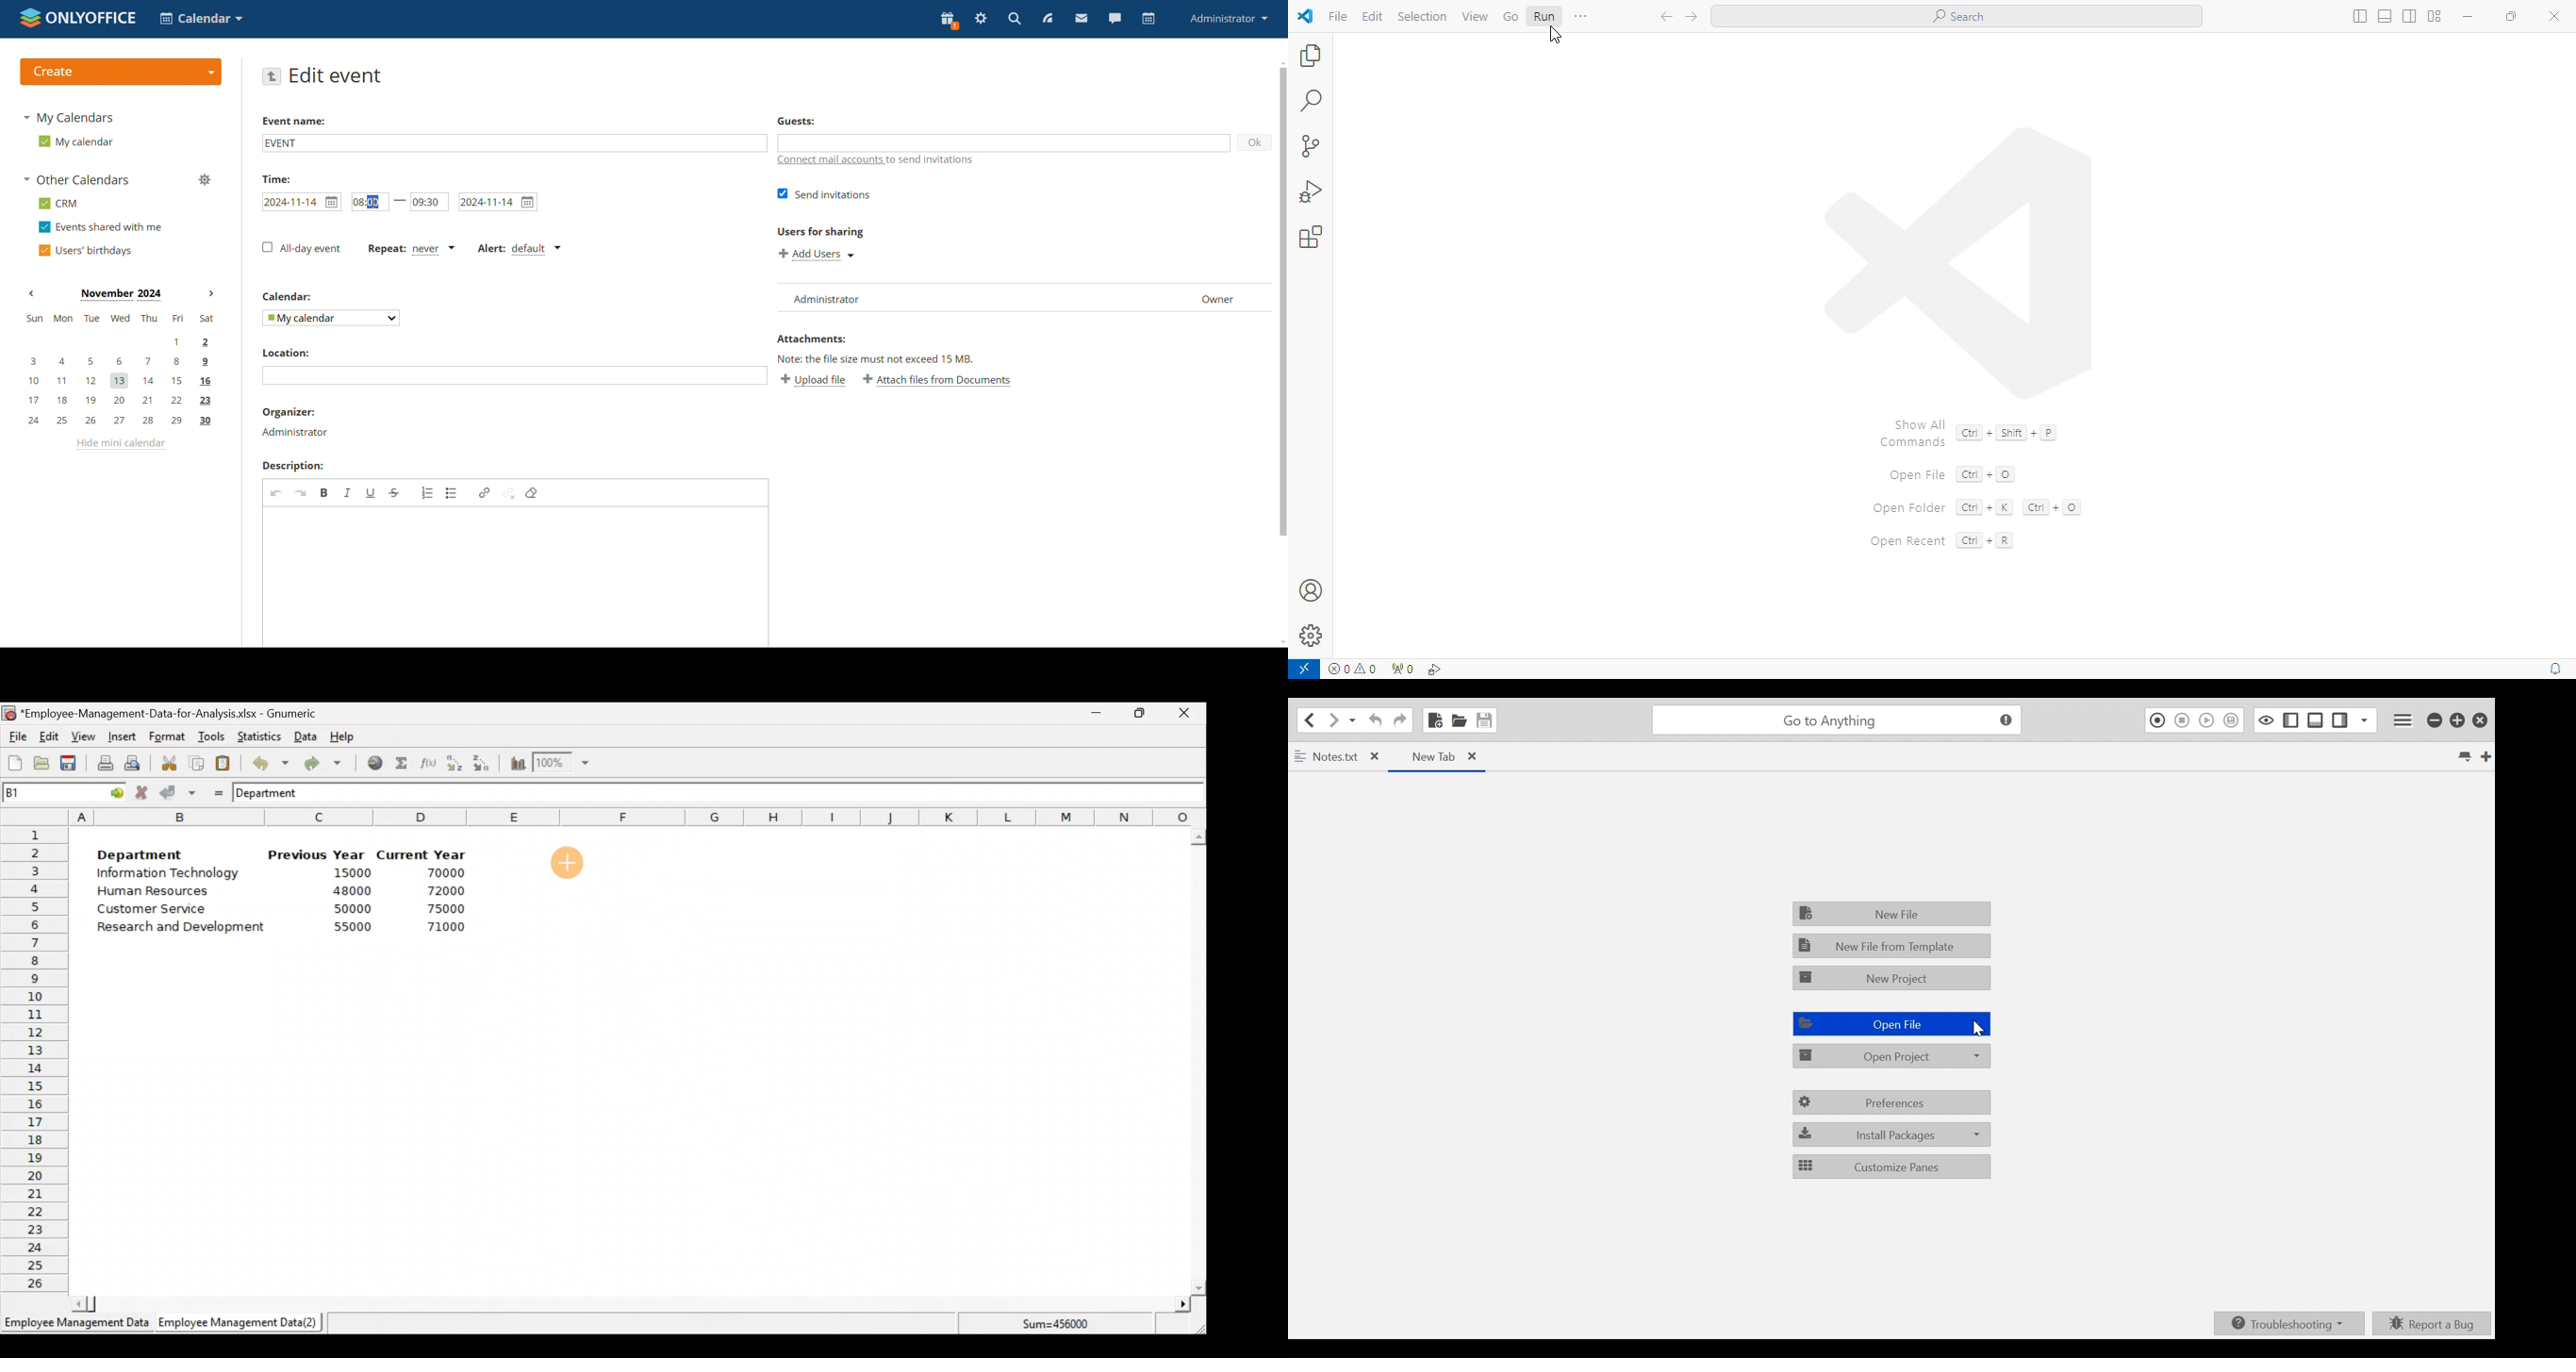  I want to click on search, so click(1016, 19).